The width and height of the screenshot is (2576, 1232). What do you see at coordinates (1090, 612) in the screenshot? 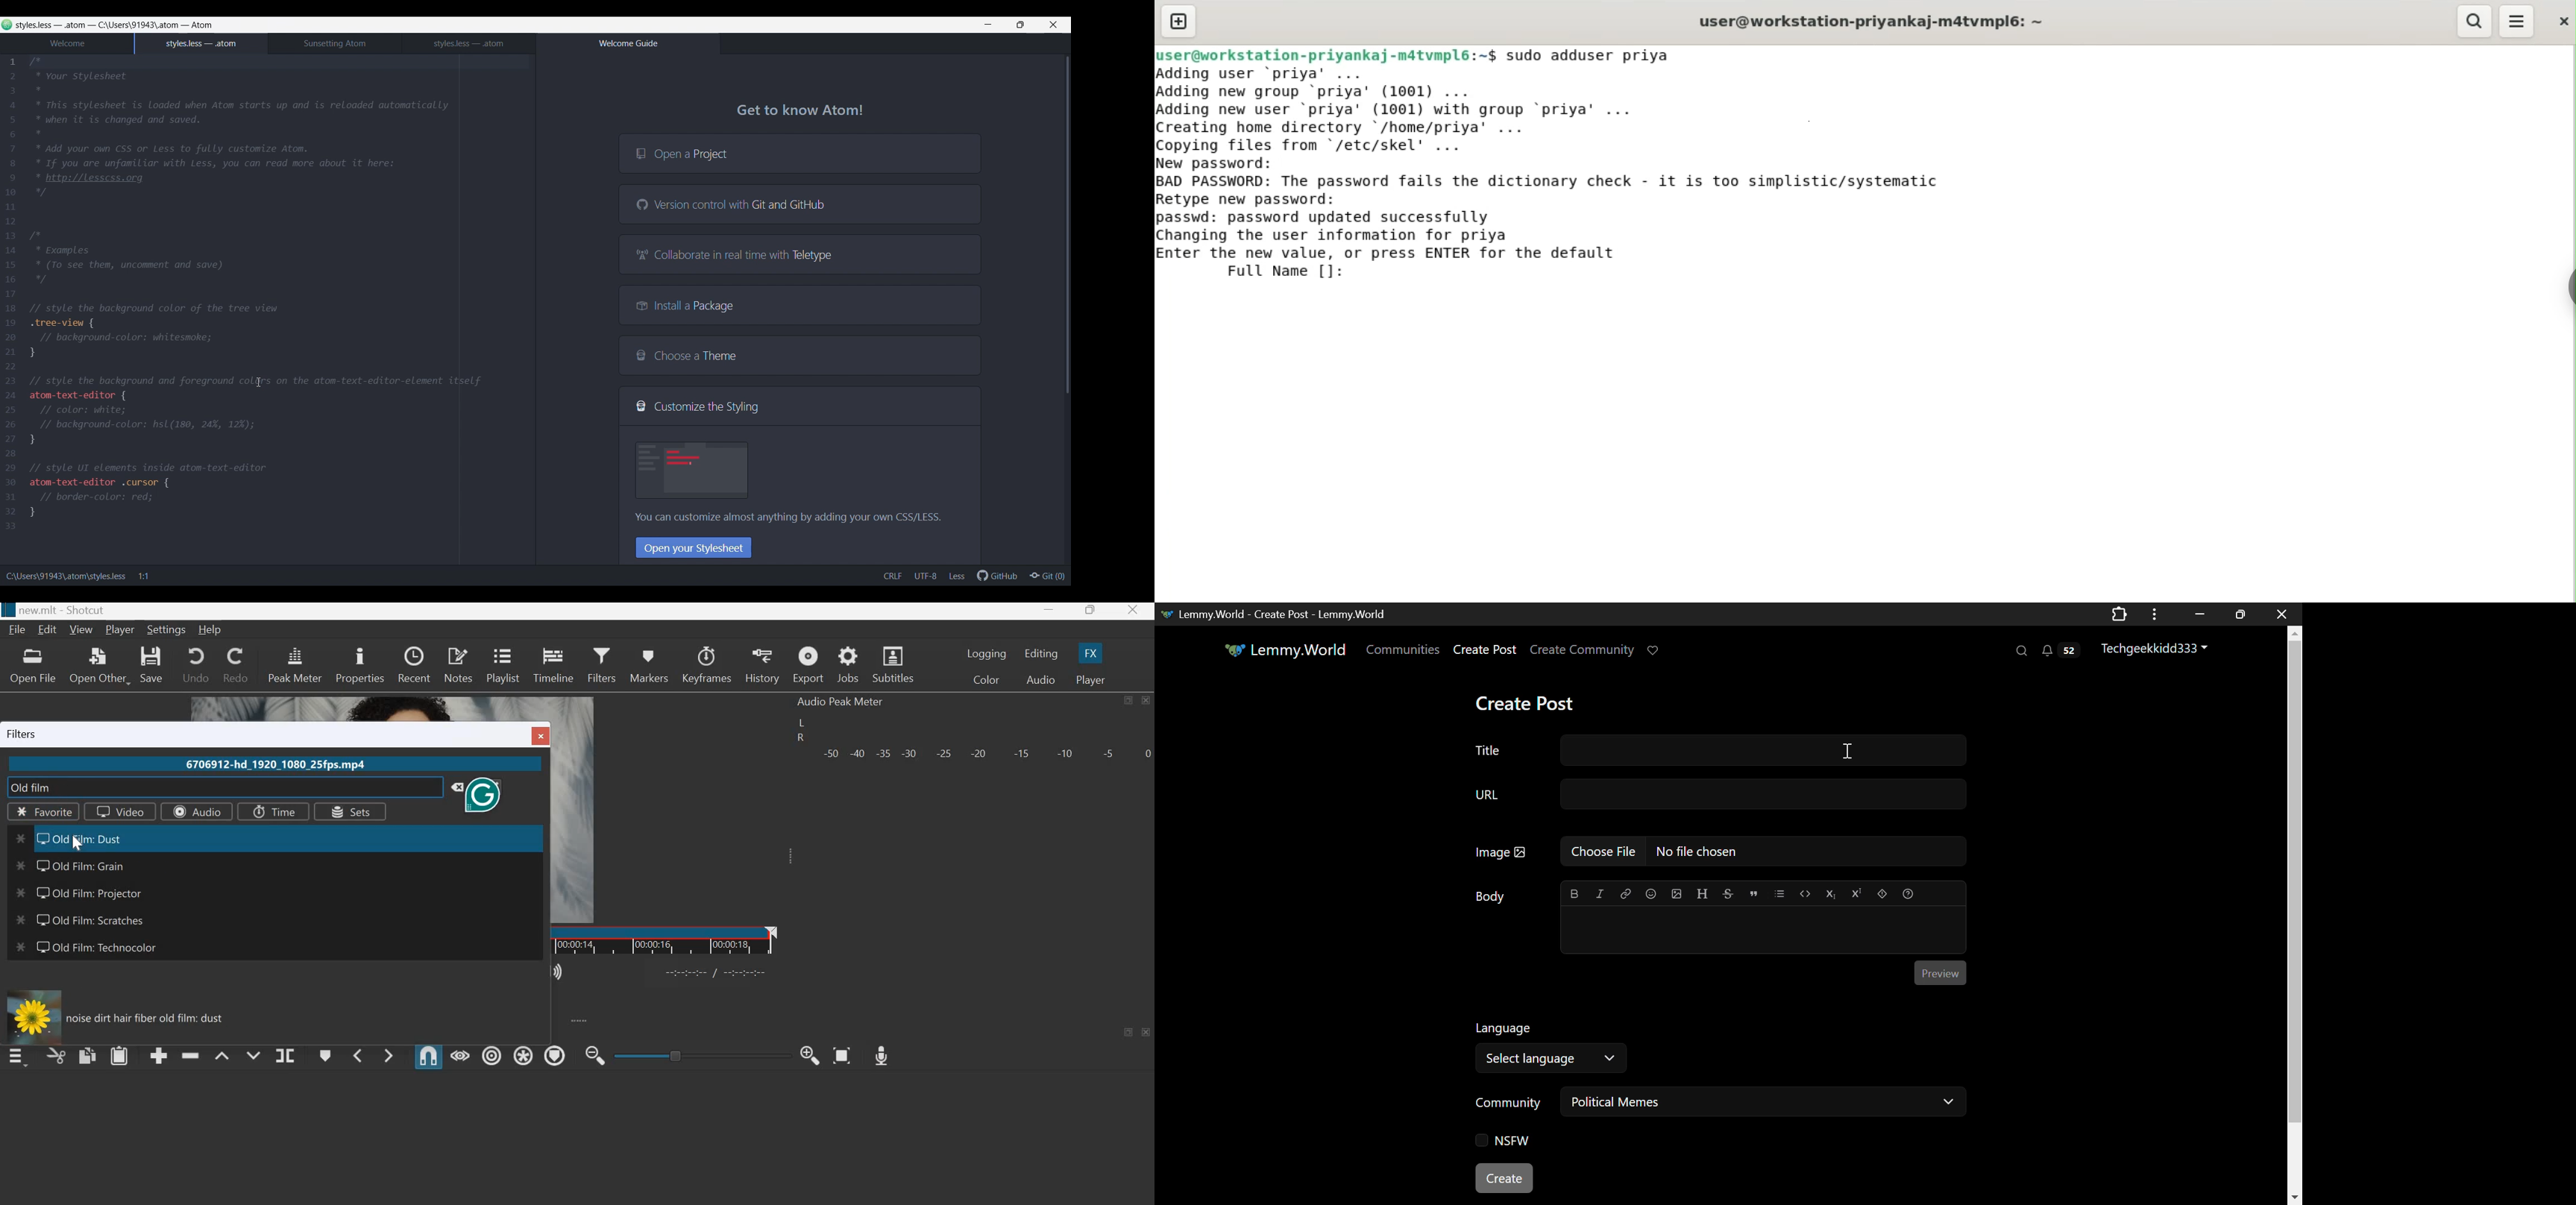
I see `maximize` at bounding box center [1090, 612].